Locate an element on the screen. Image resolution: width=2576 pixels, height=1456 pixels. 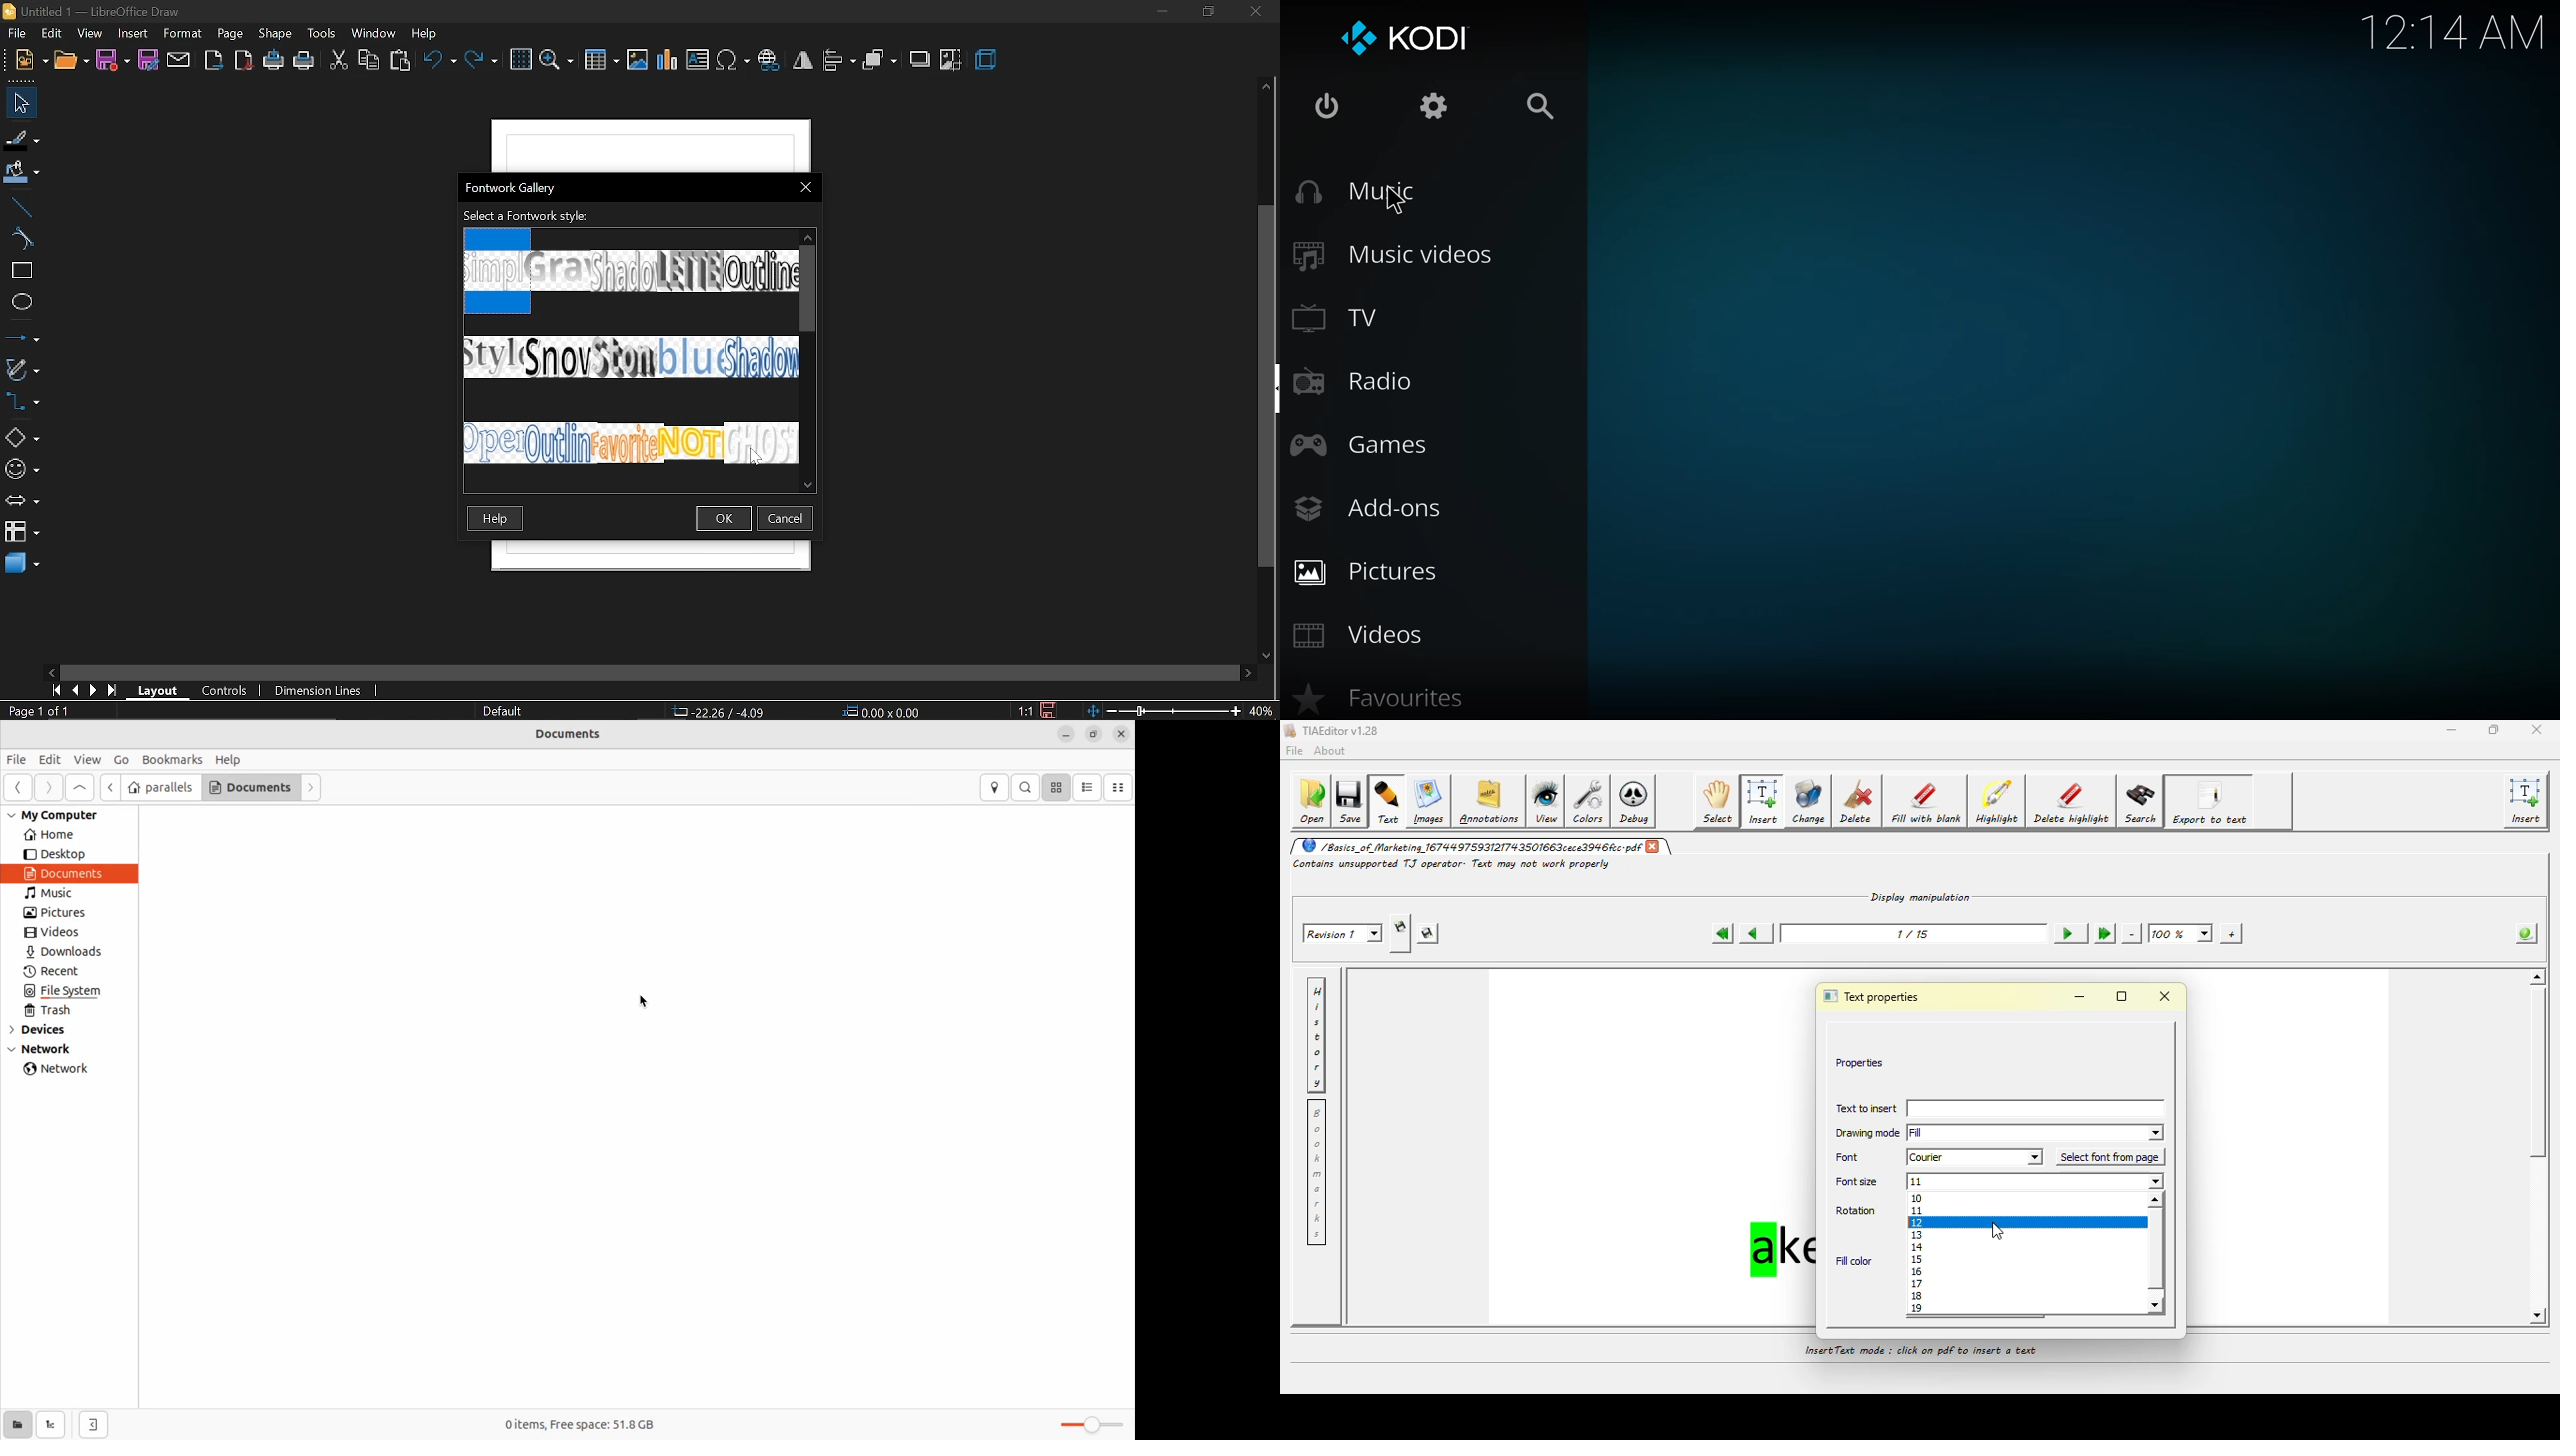
favorites is located at coordinates (1397, 699).